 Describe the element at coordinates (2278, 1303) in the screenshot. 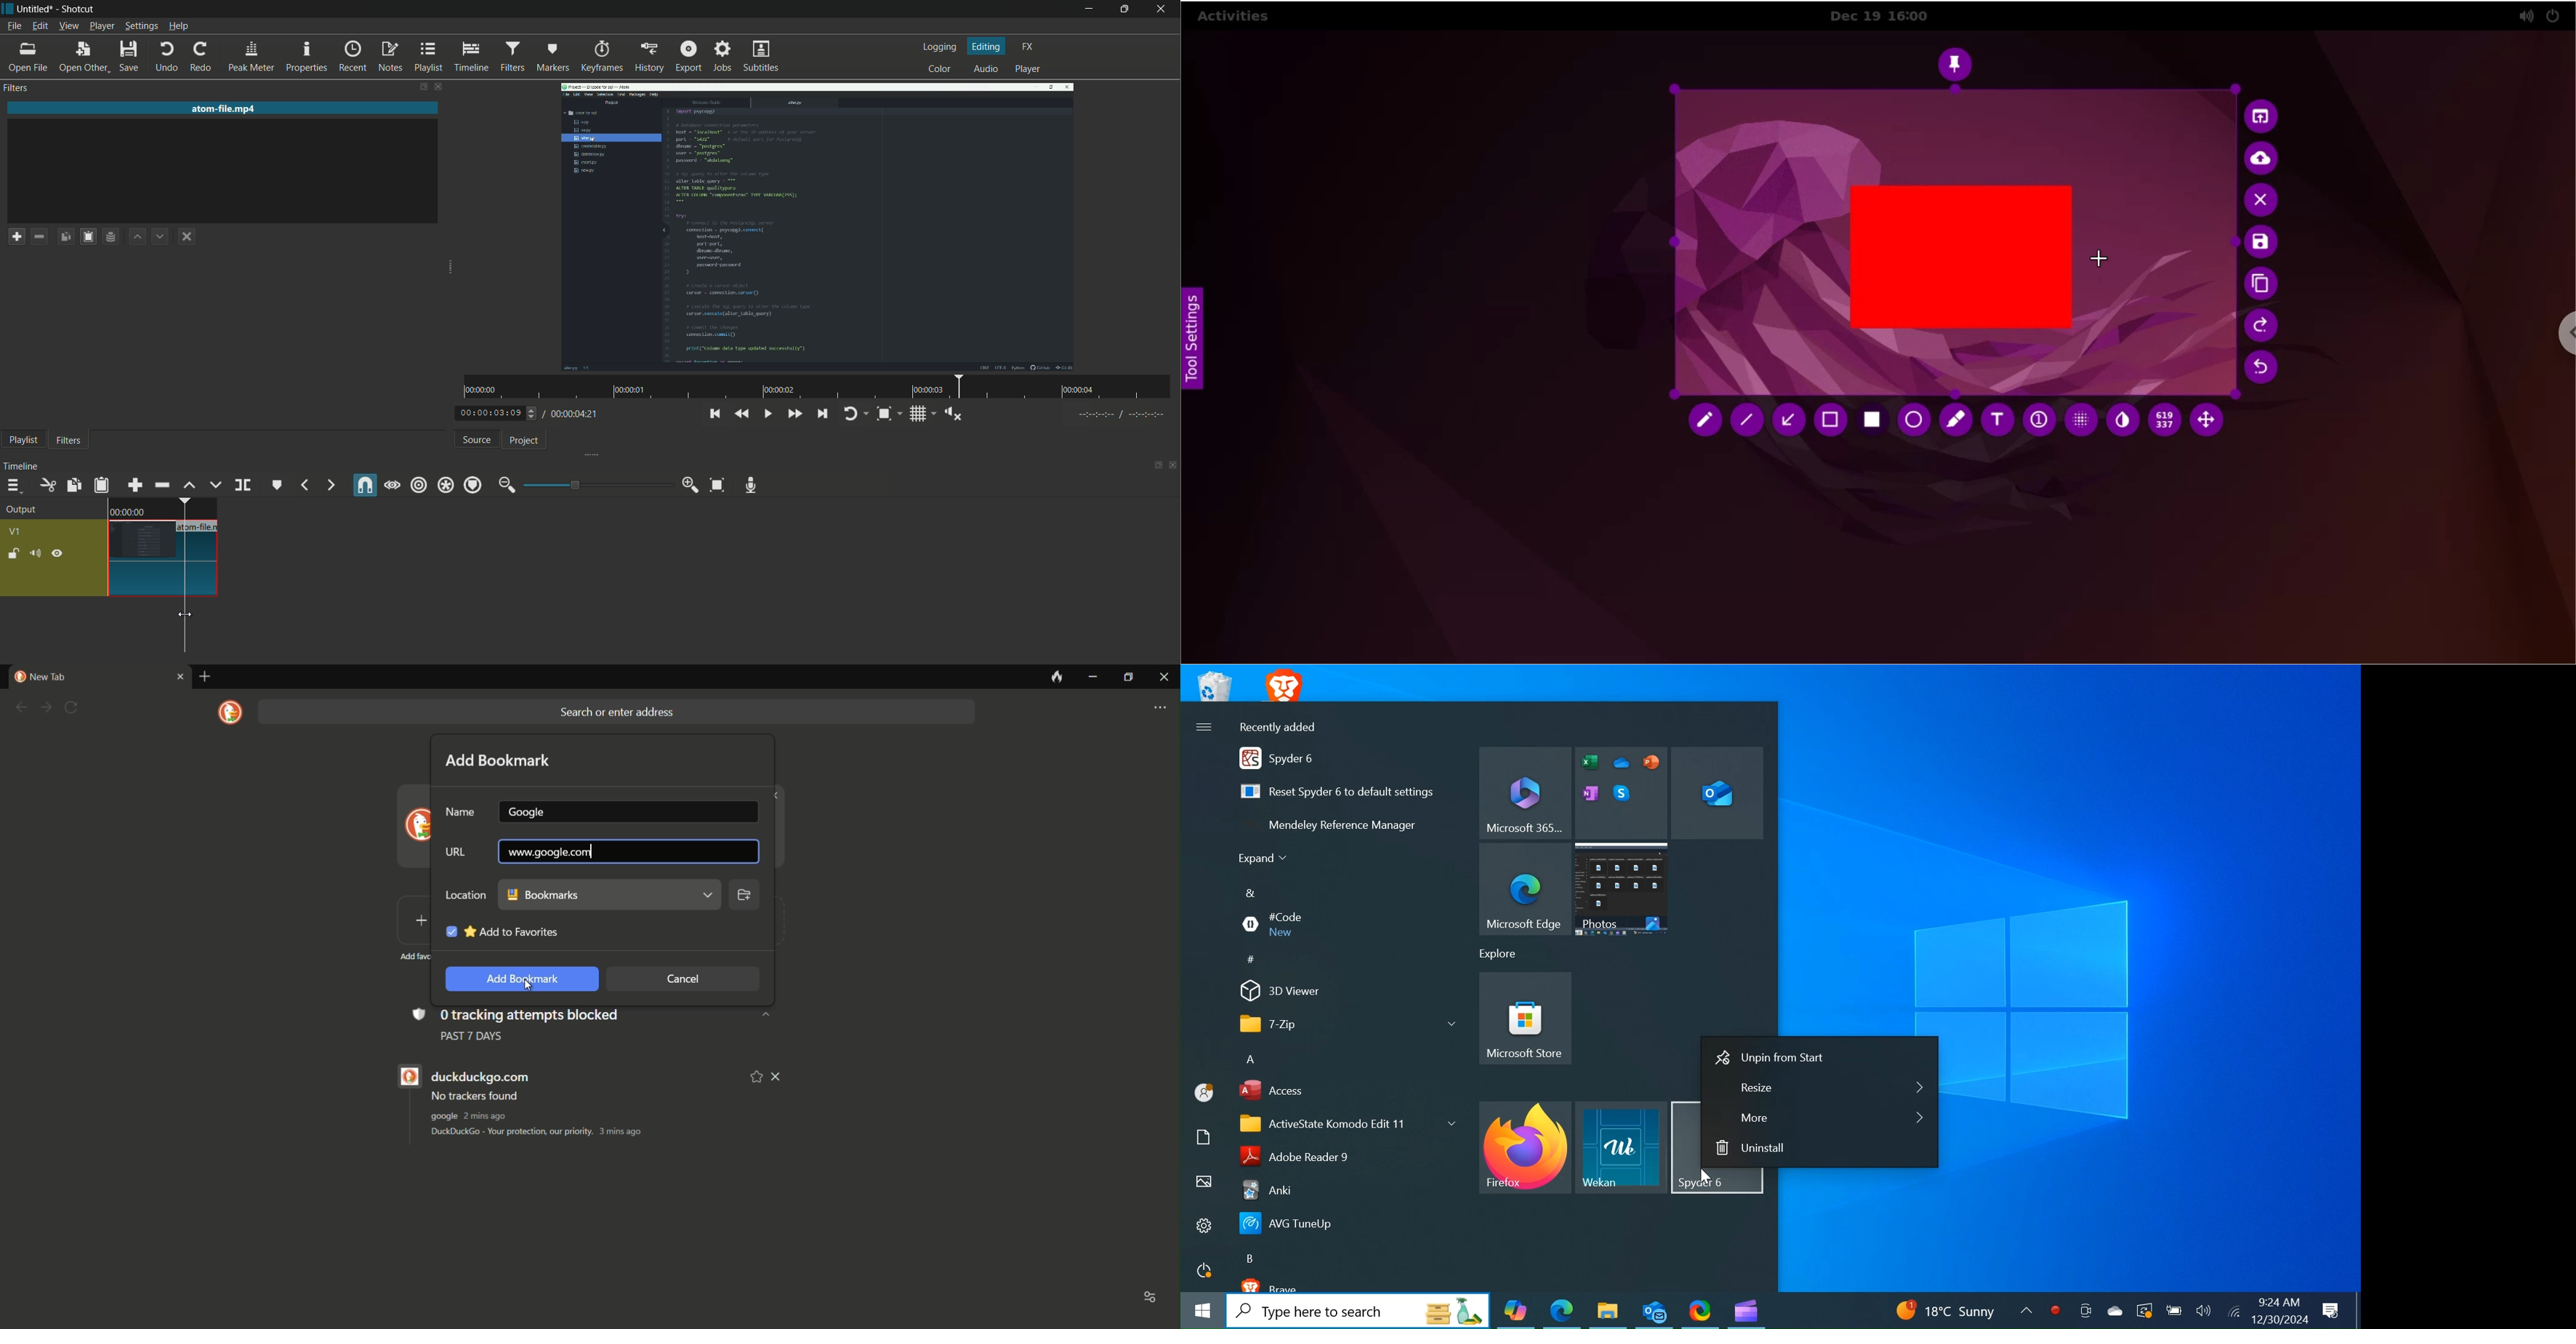

I see `9:24 AM` at that location.